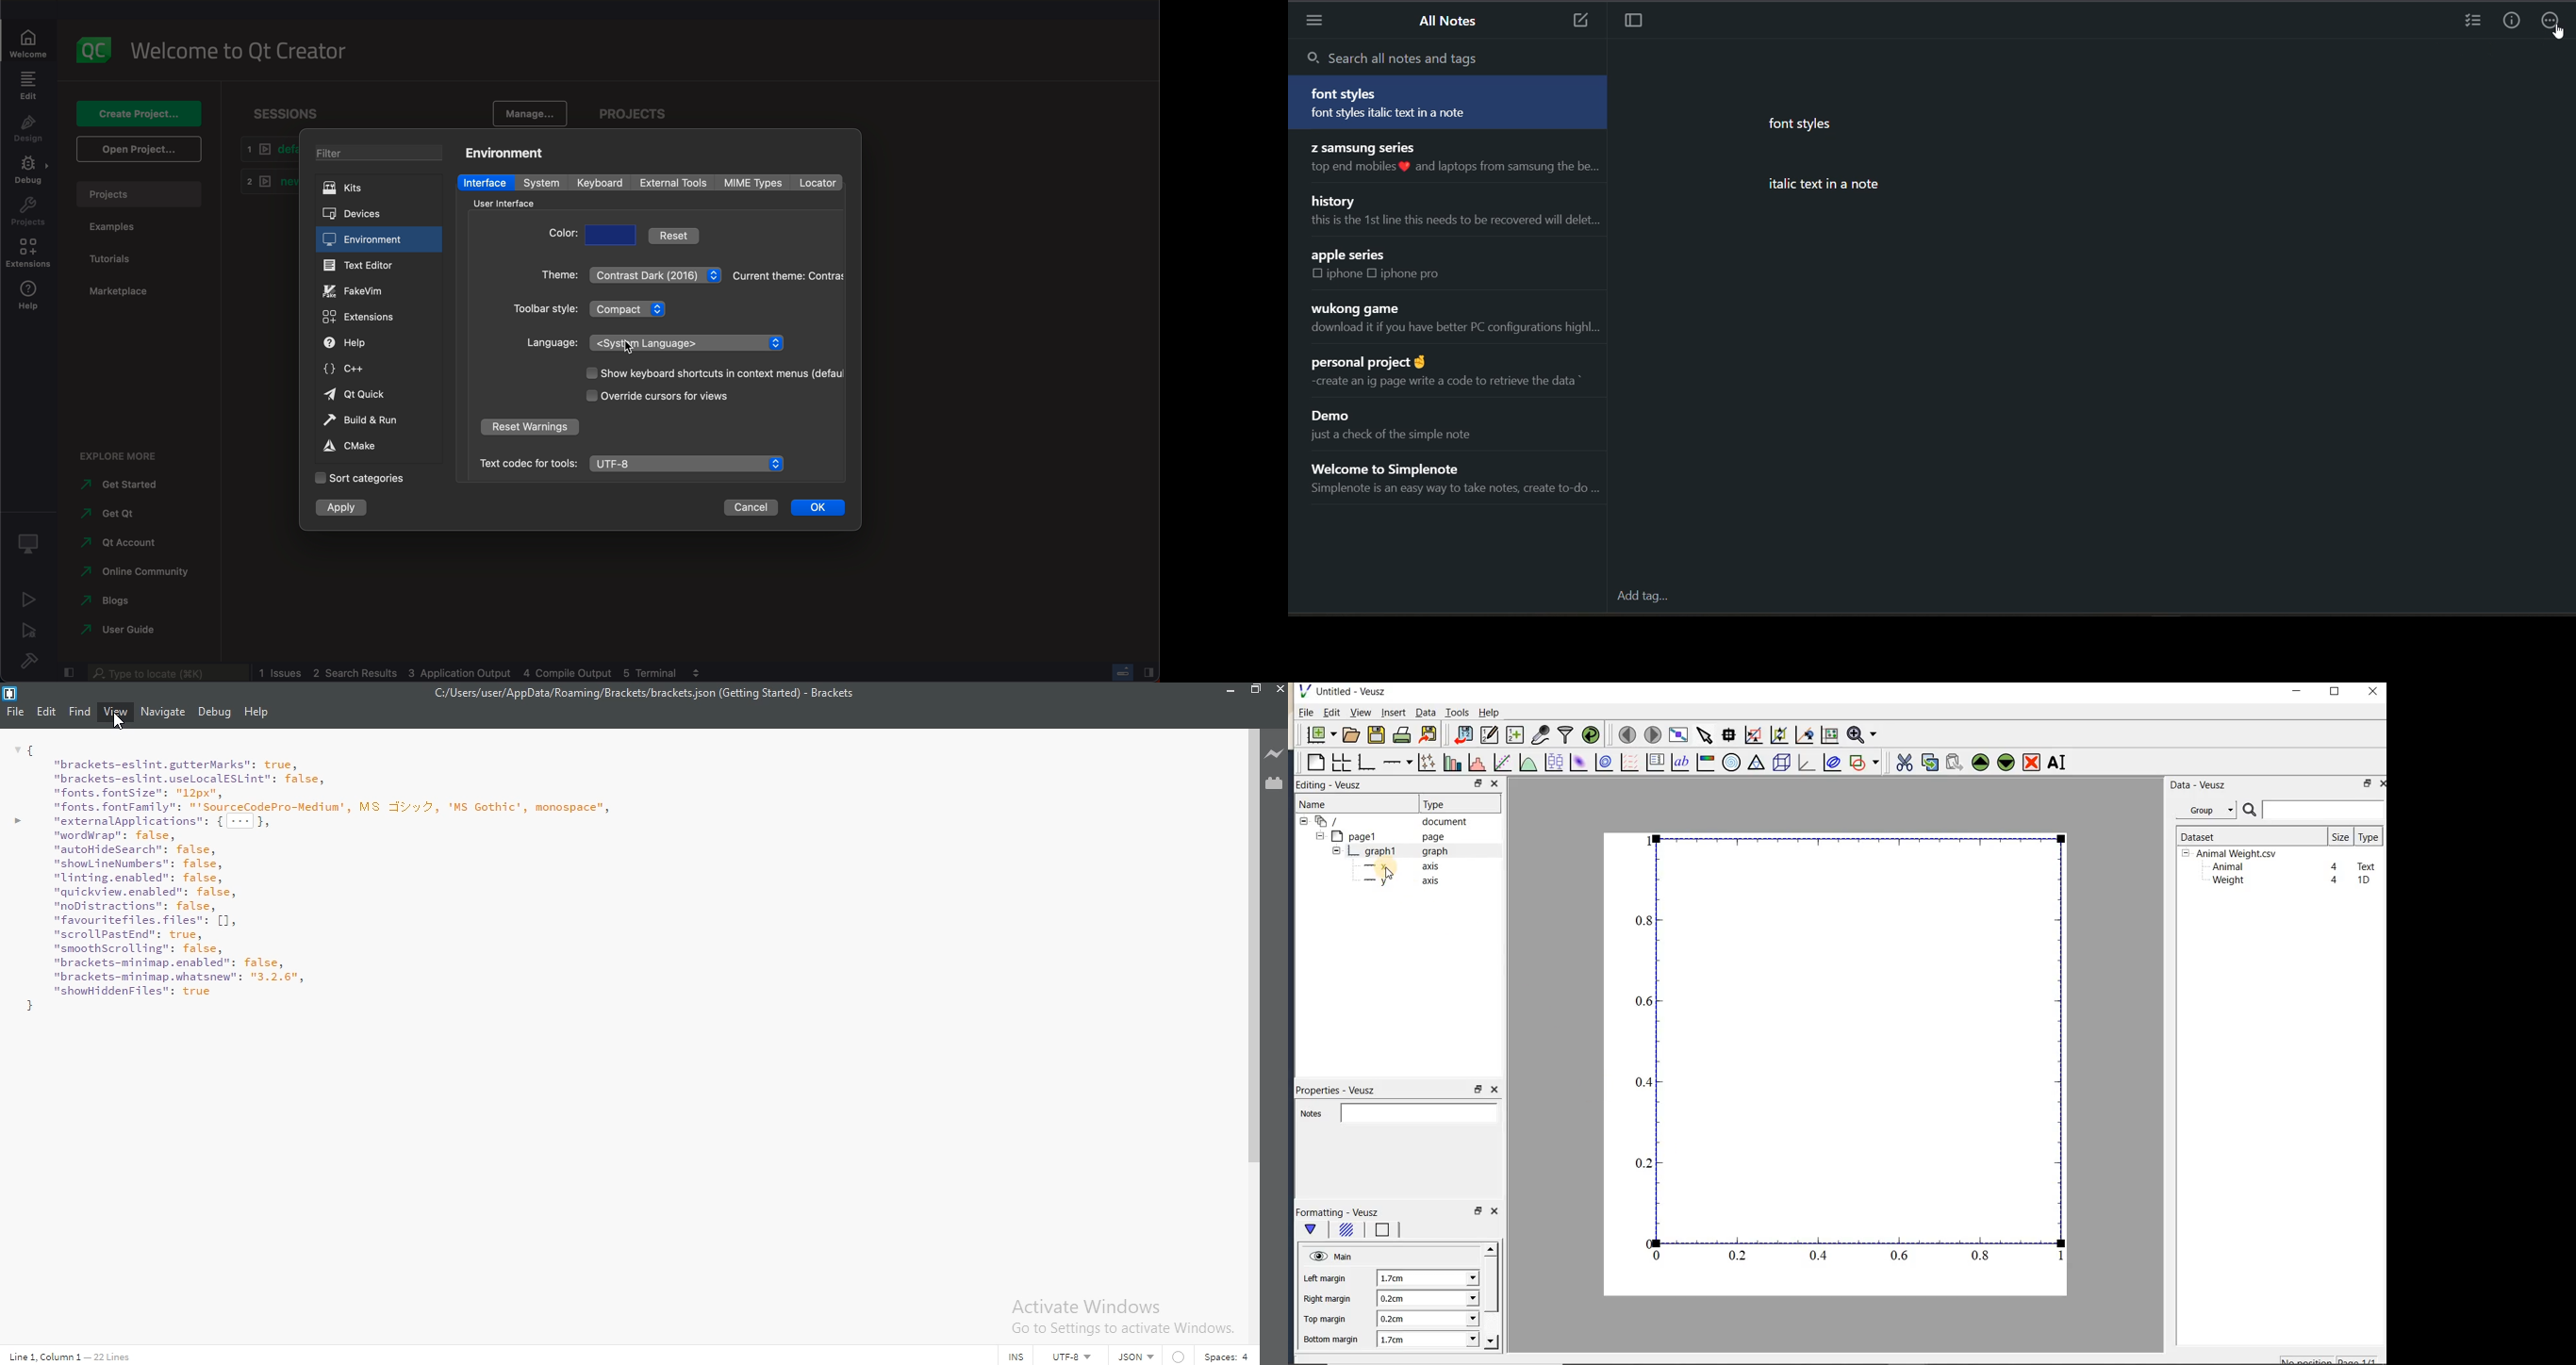  Describe the element at coordinates (380, 317) in the screenshot. I see `extensions` at that location.